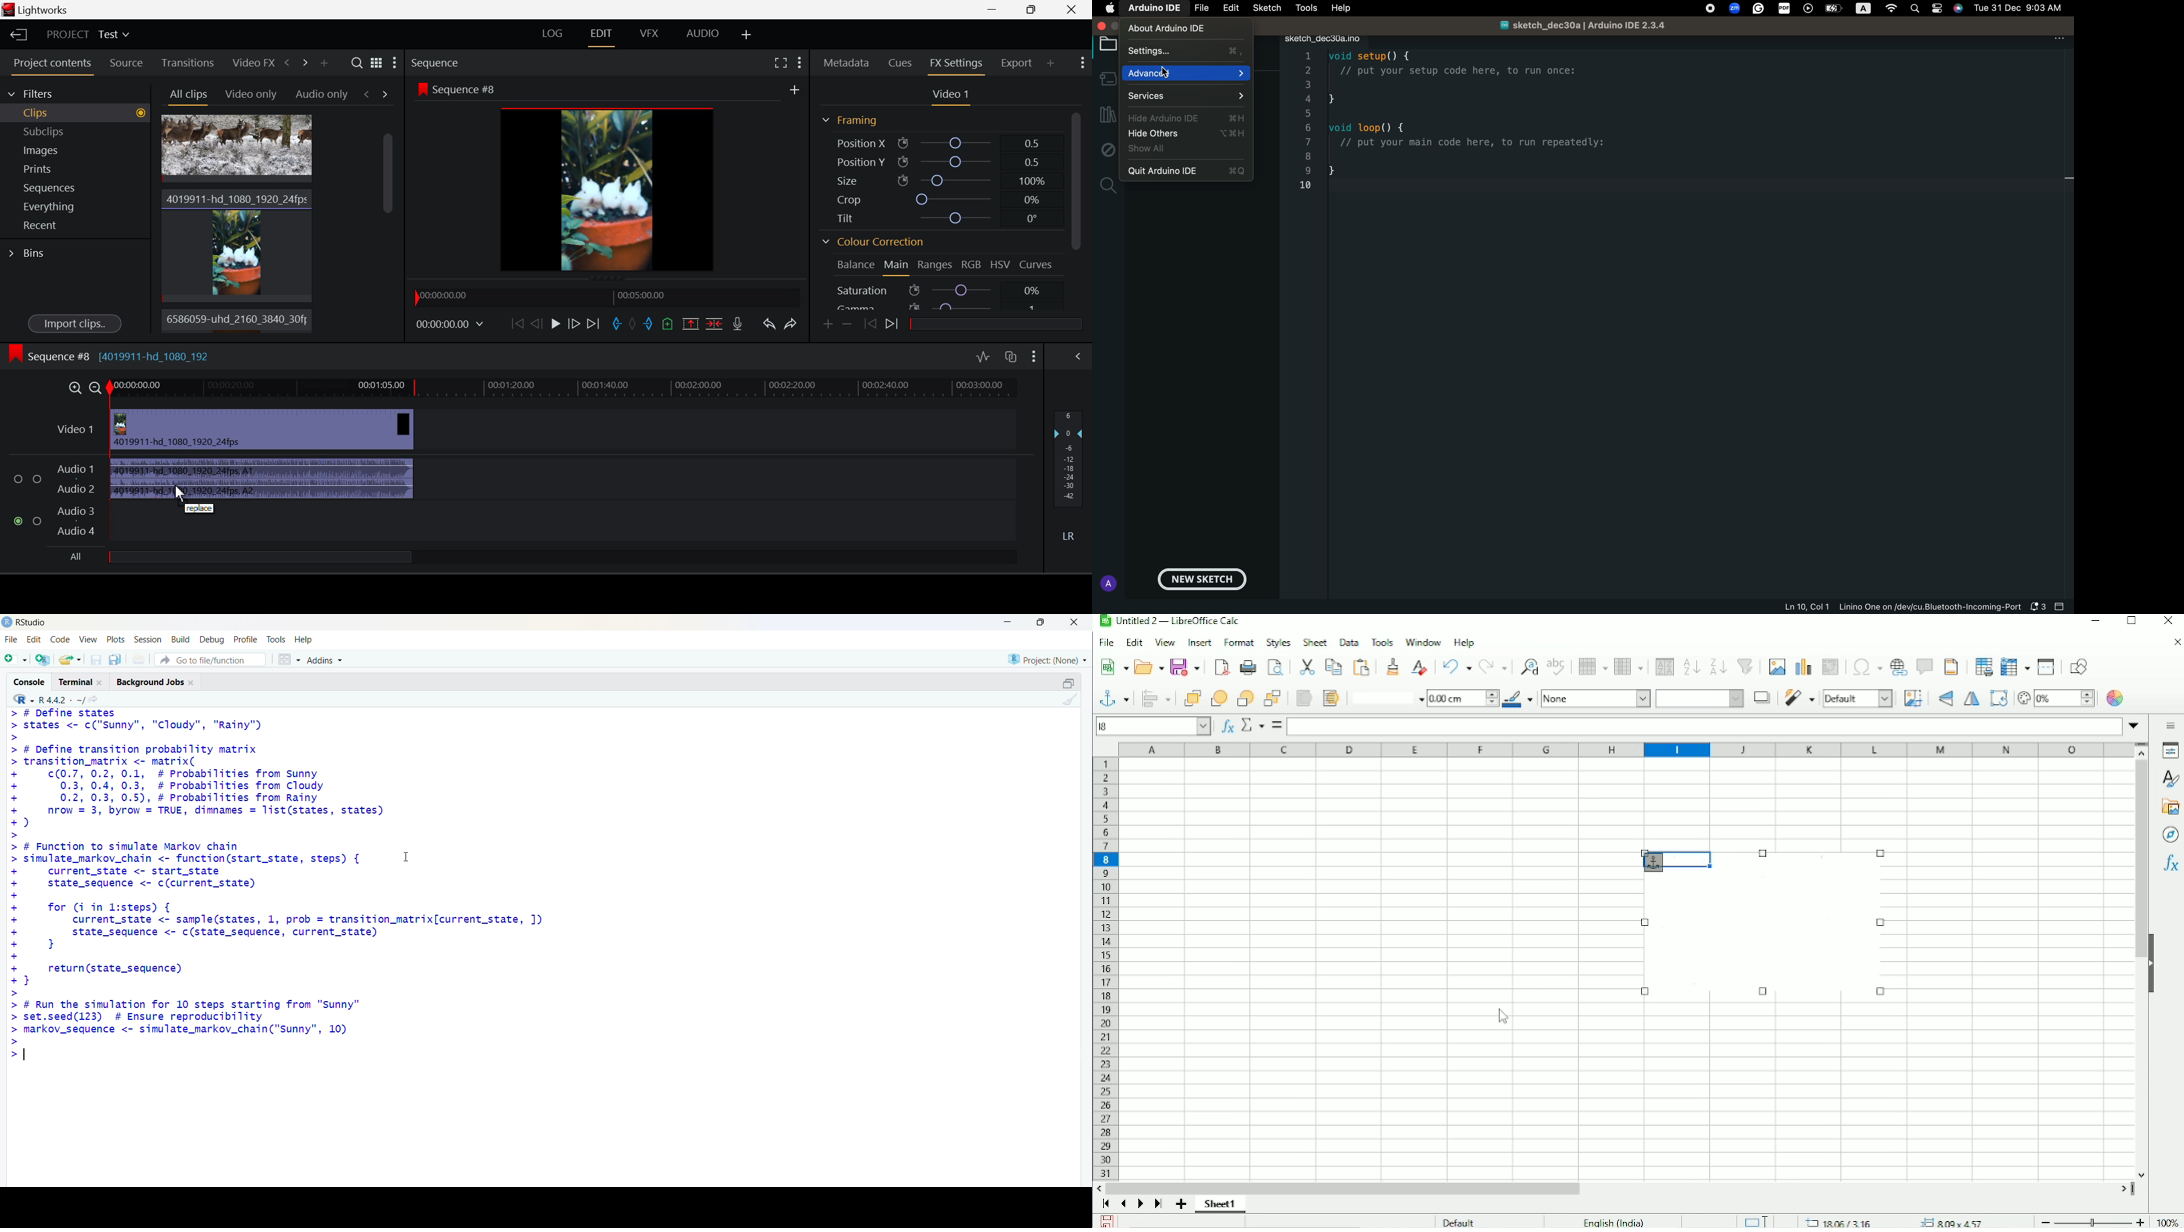 This screenshot has width=2184, height=1232. Describe the element at coordinates (51, 67) in the screenshot. I see `Project contents open` at that location.